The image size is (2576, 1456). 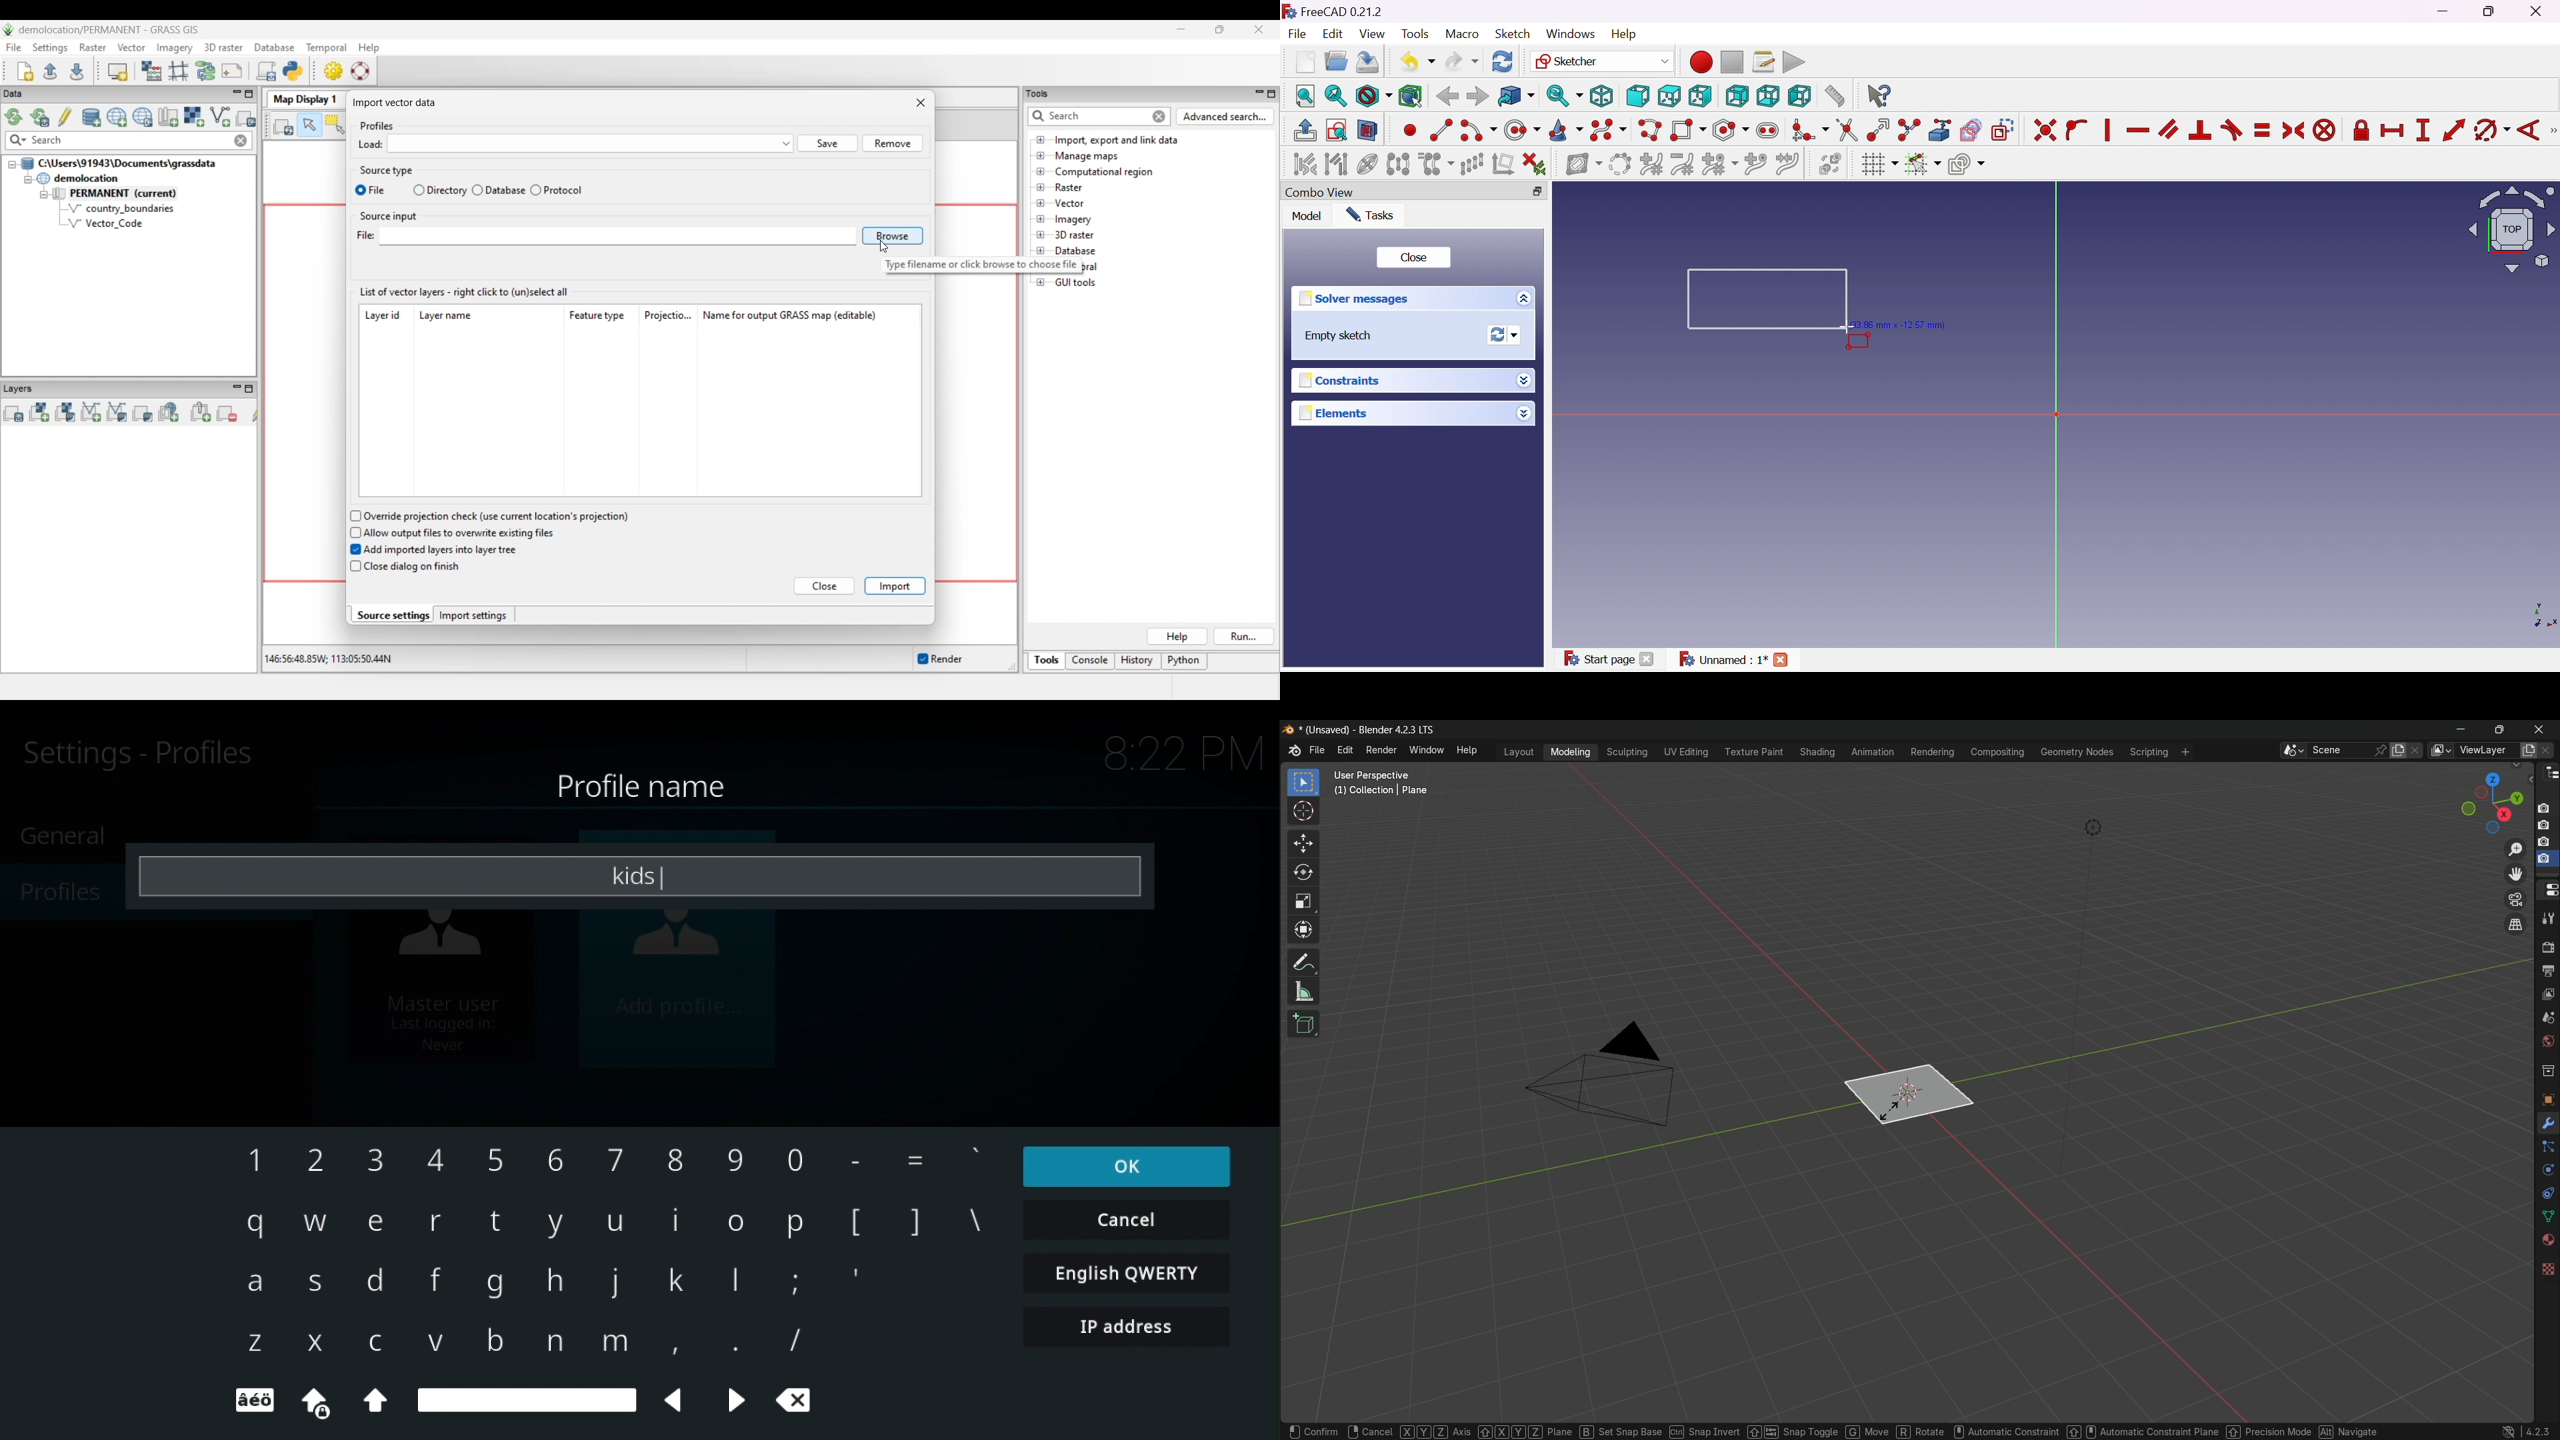 What do you see at coordinates (1903, 323) in the screenshot?
I see `(33.86 mm, 12.57mm)` at bounding box center [1903, 323].